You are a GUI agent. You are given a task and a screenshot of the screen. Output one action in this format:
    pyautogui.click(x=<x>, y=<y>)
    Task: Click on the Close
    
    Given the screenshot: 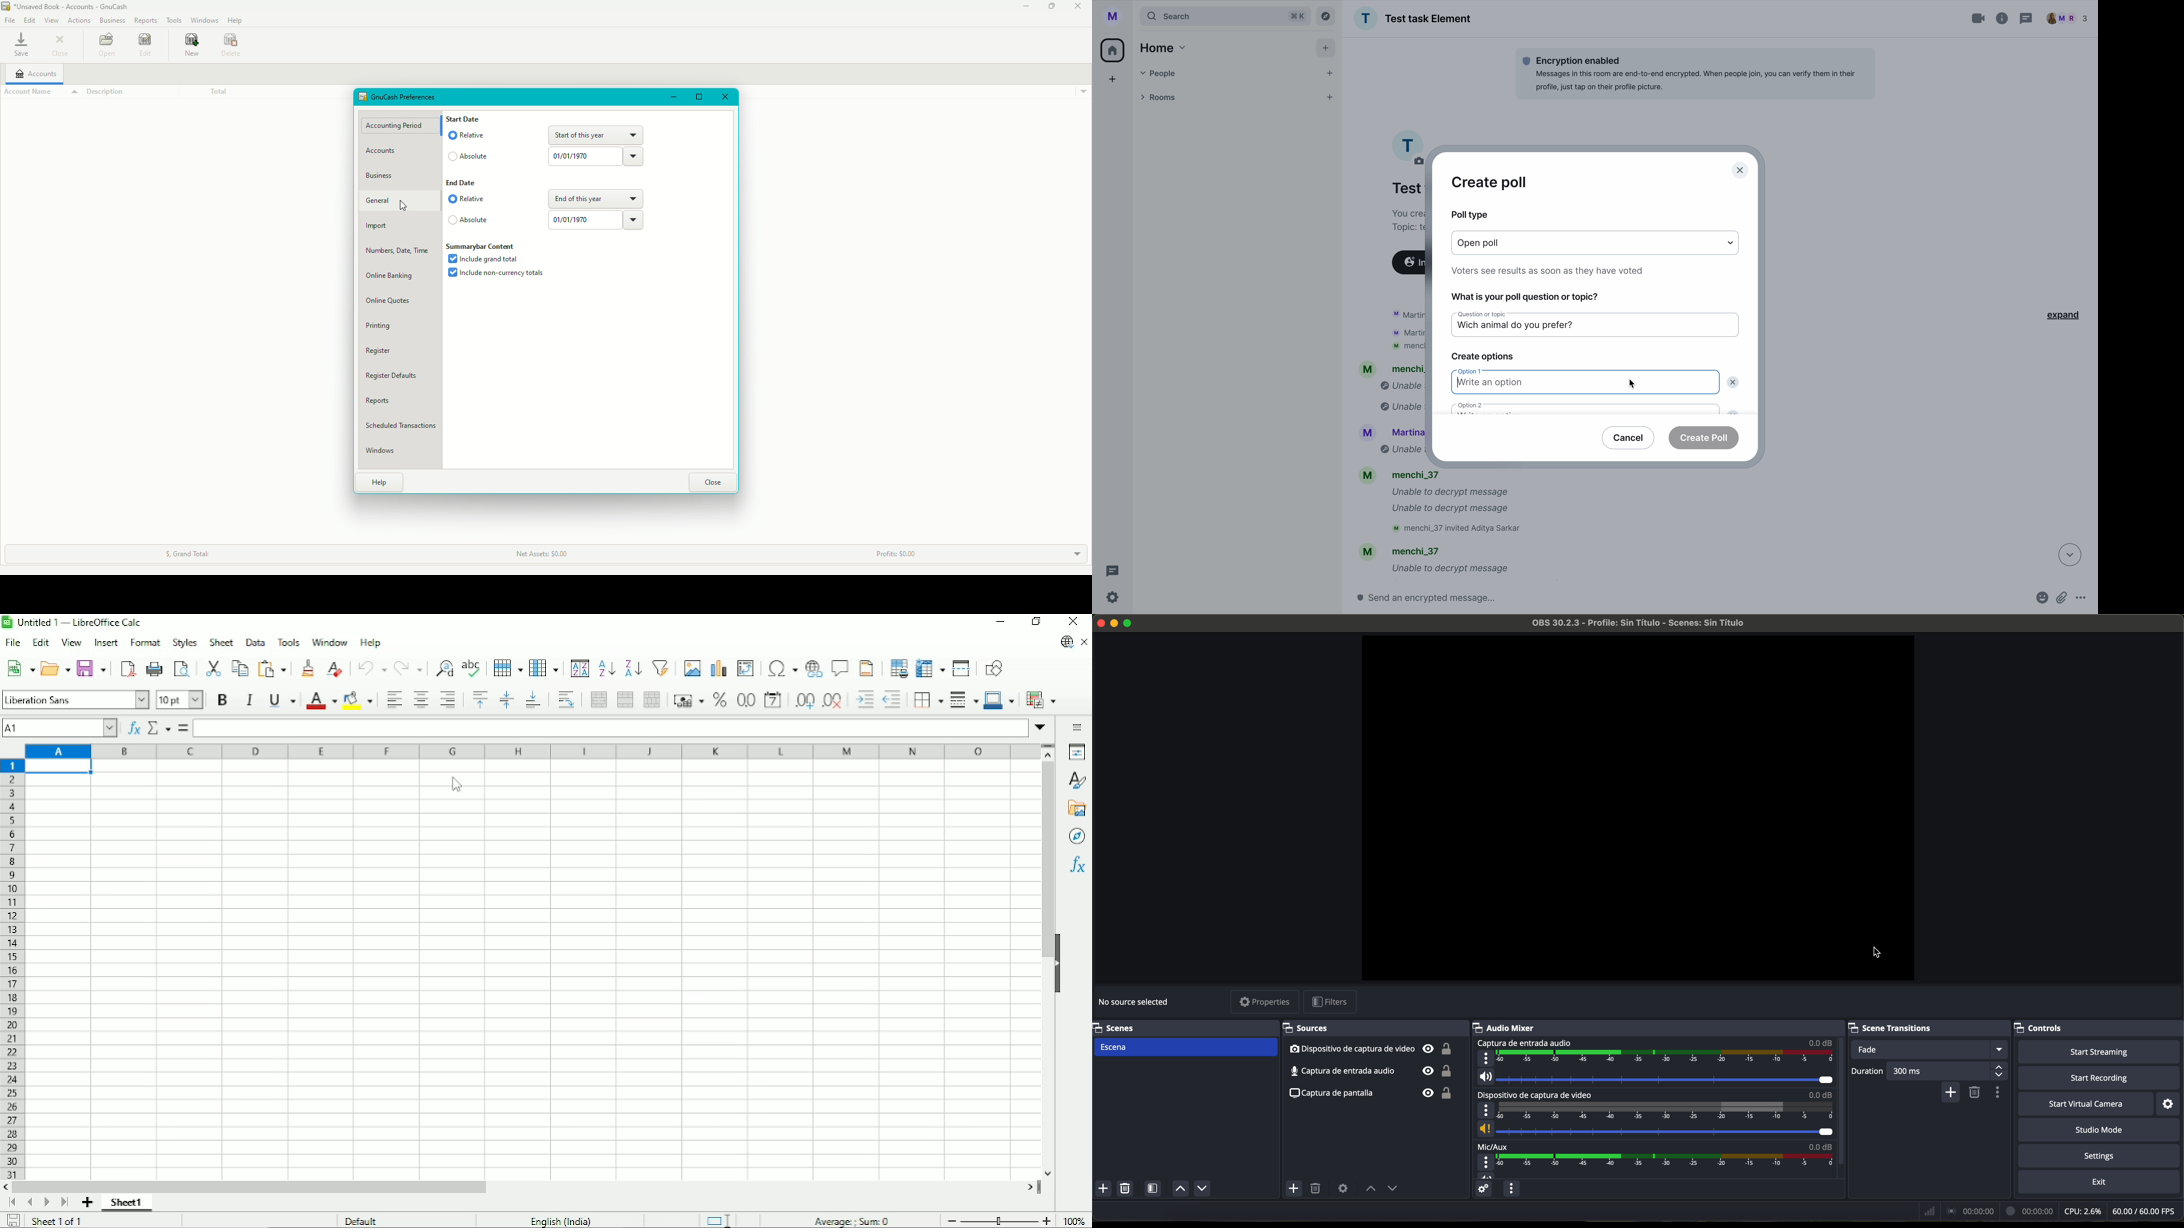 What is the action you would take?
    pyautogui.click(x=725, y=97)
    